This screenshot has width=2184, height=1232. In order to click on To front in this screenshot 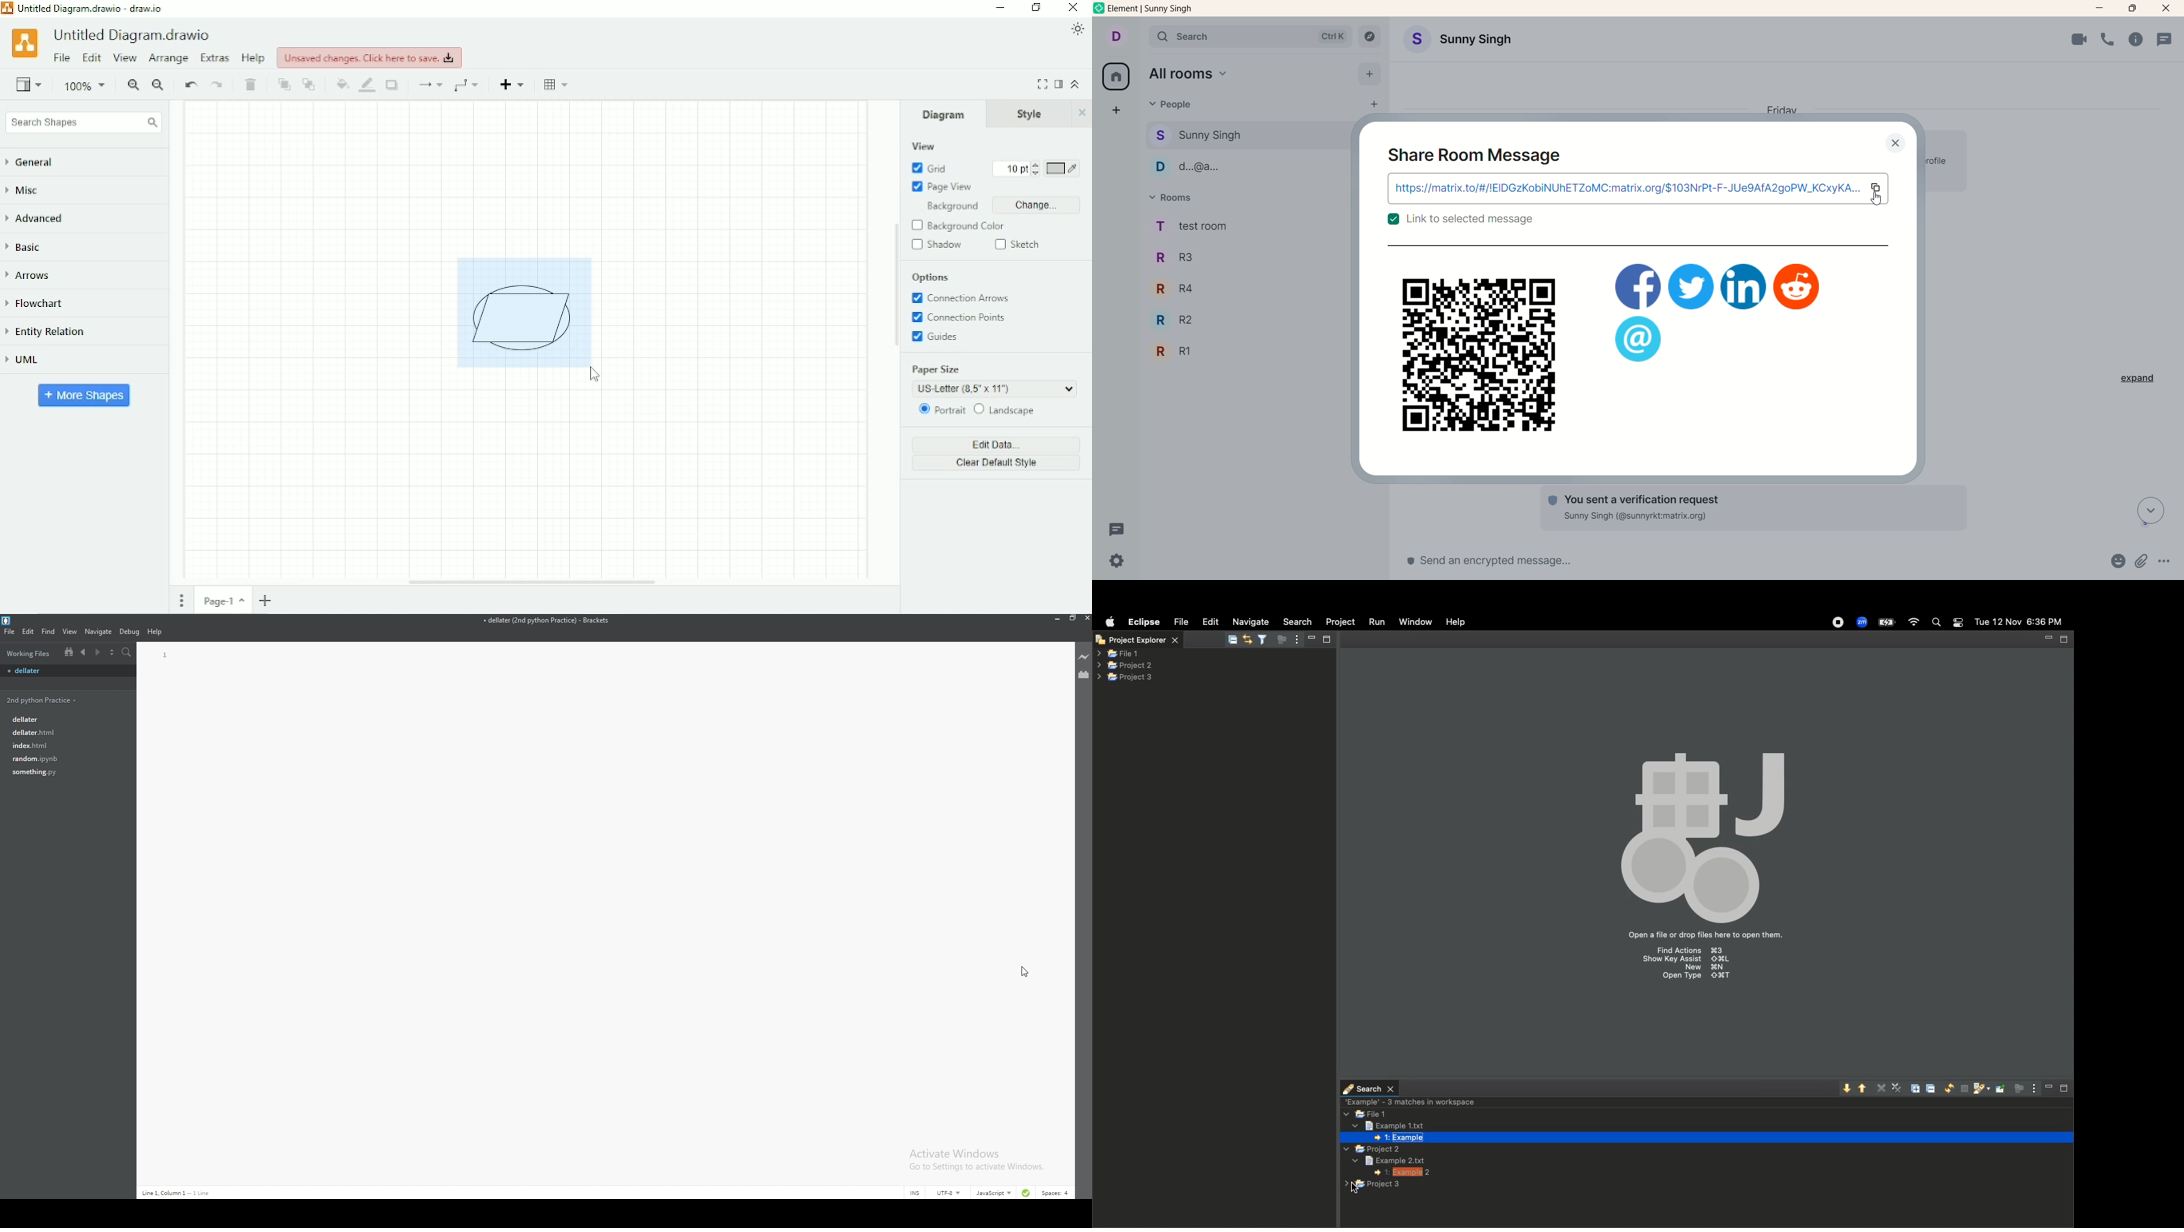, I will do `click(284, 85)`.